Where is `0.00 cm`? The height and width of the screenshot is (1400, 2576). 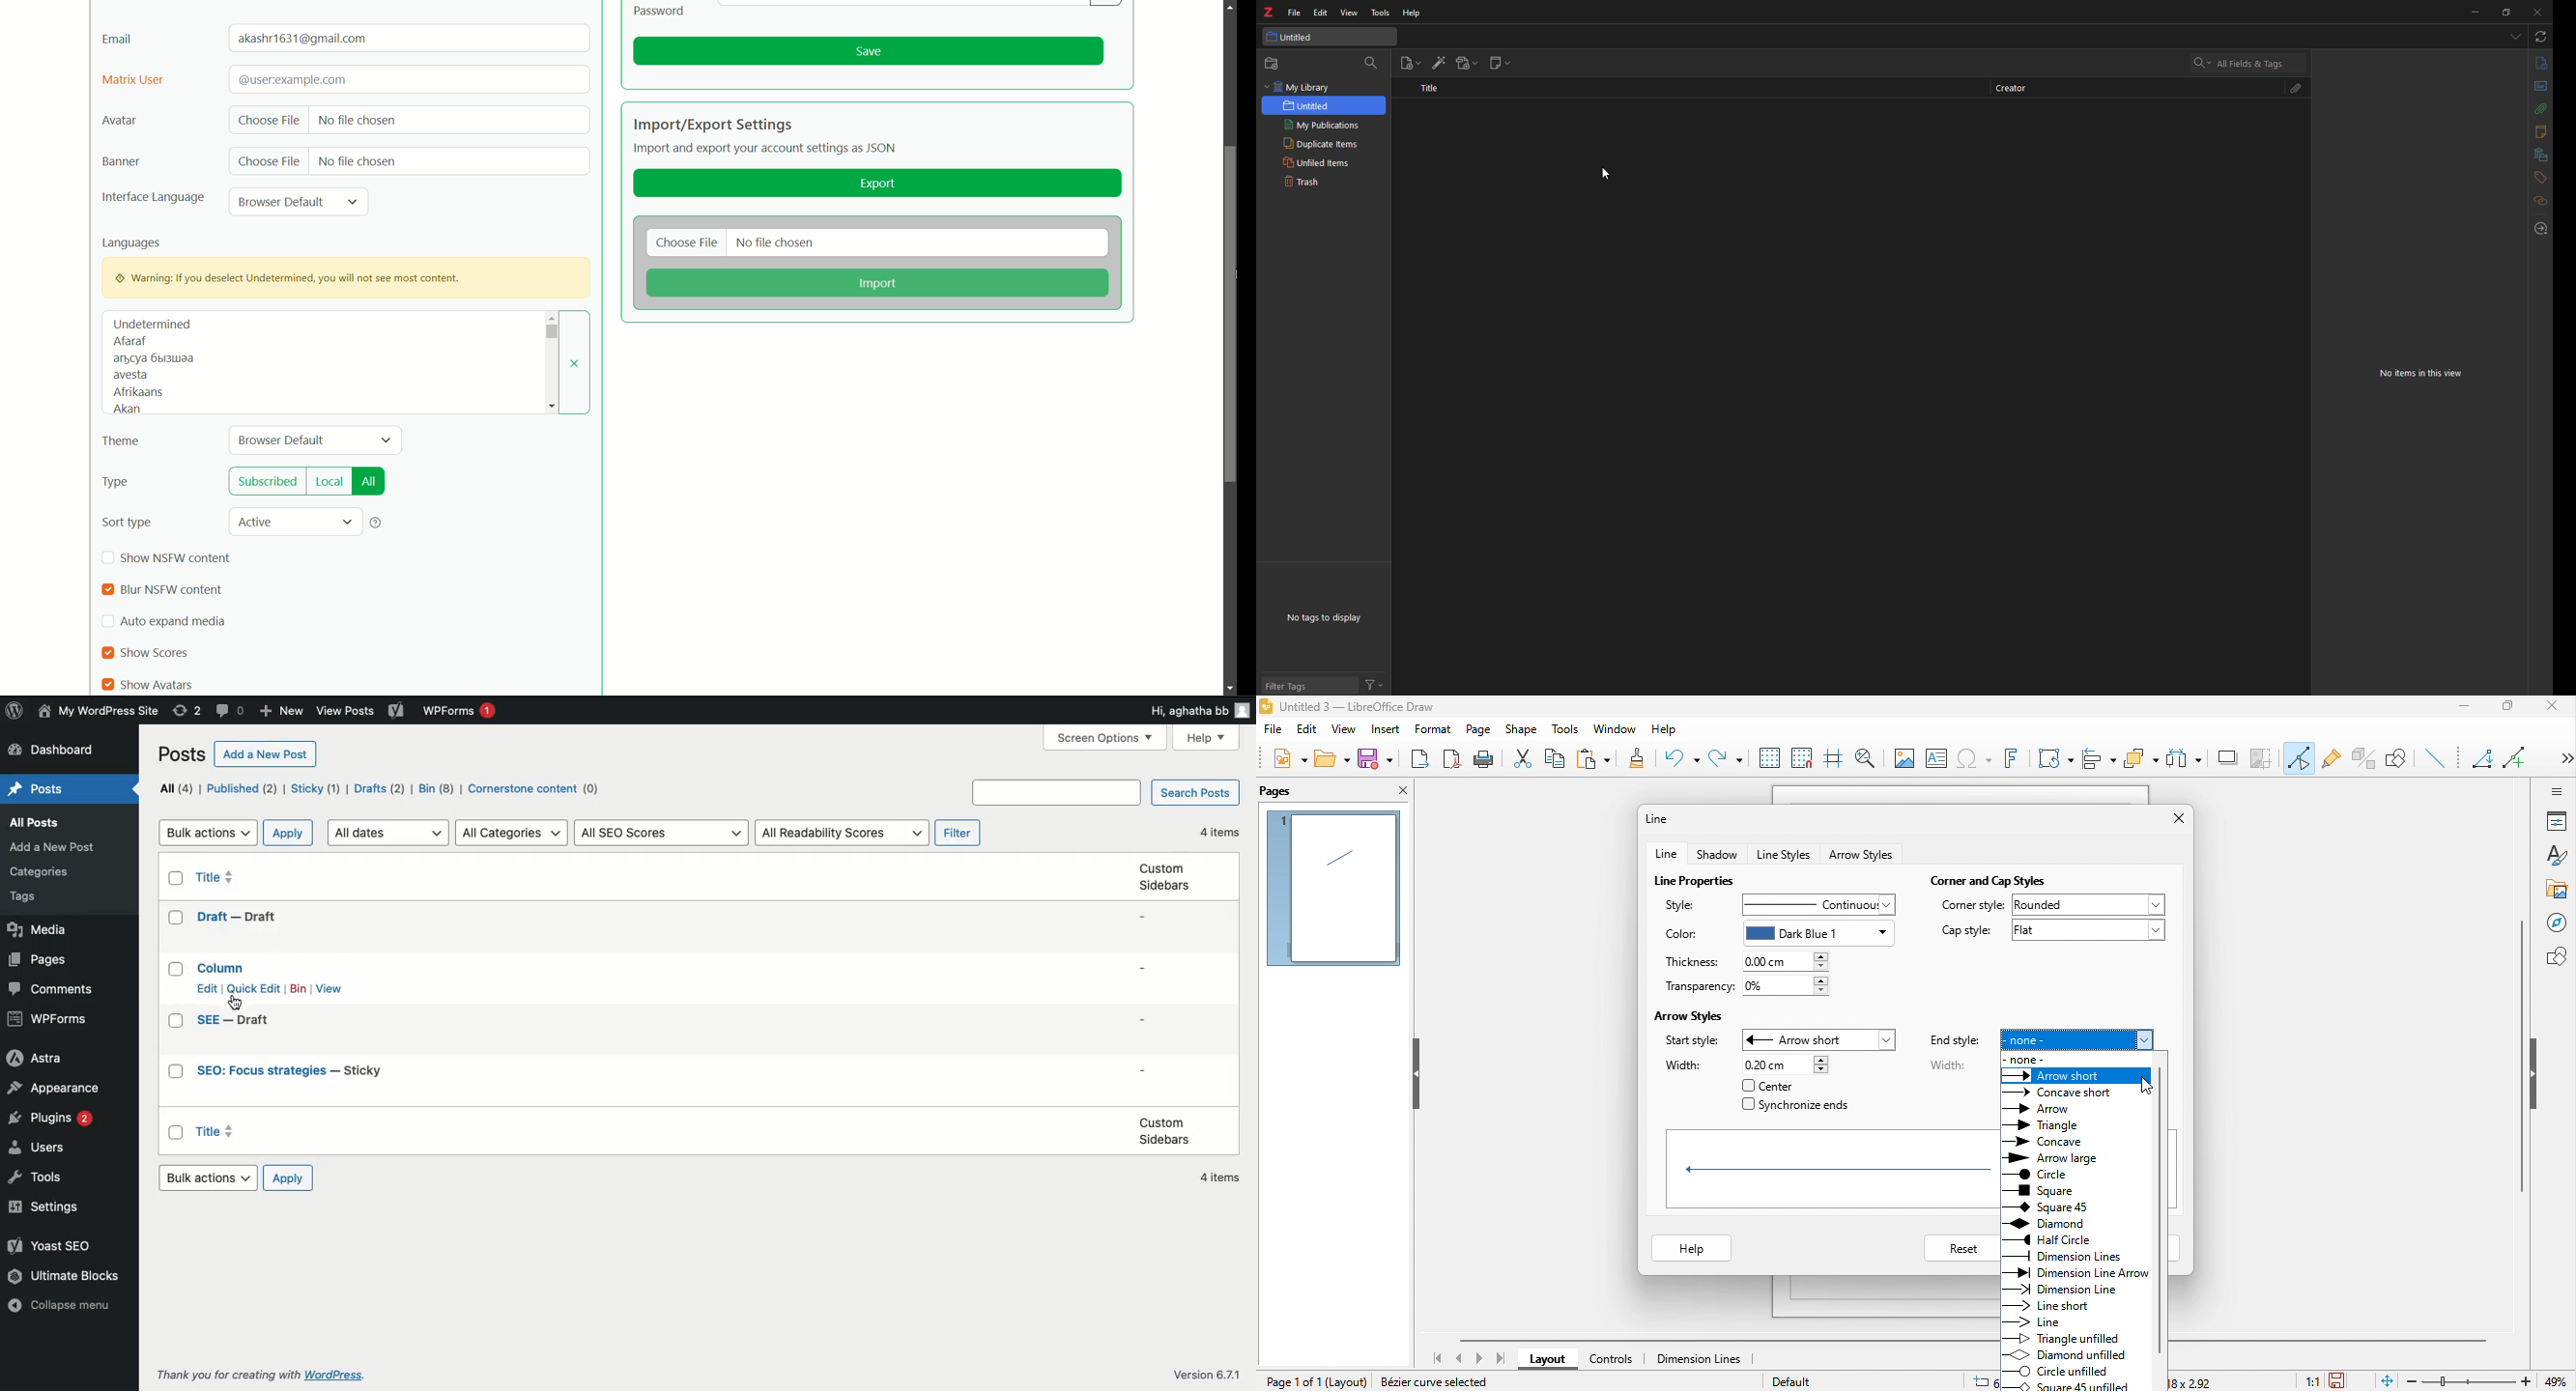
0.00 cm is located at coordinates (1788, 961).